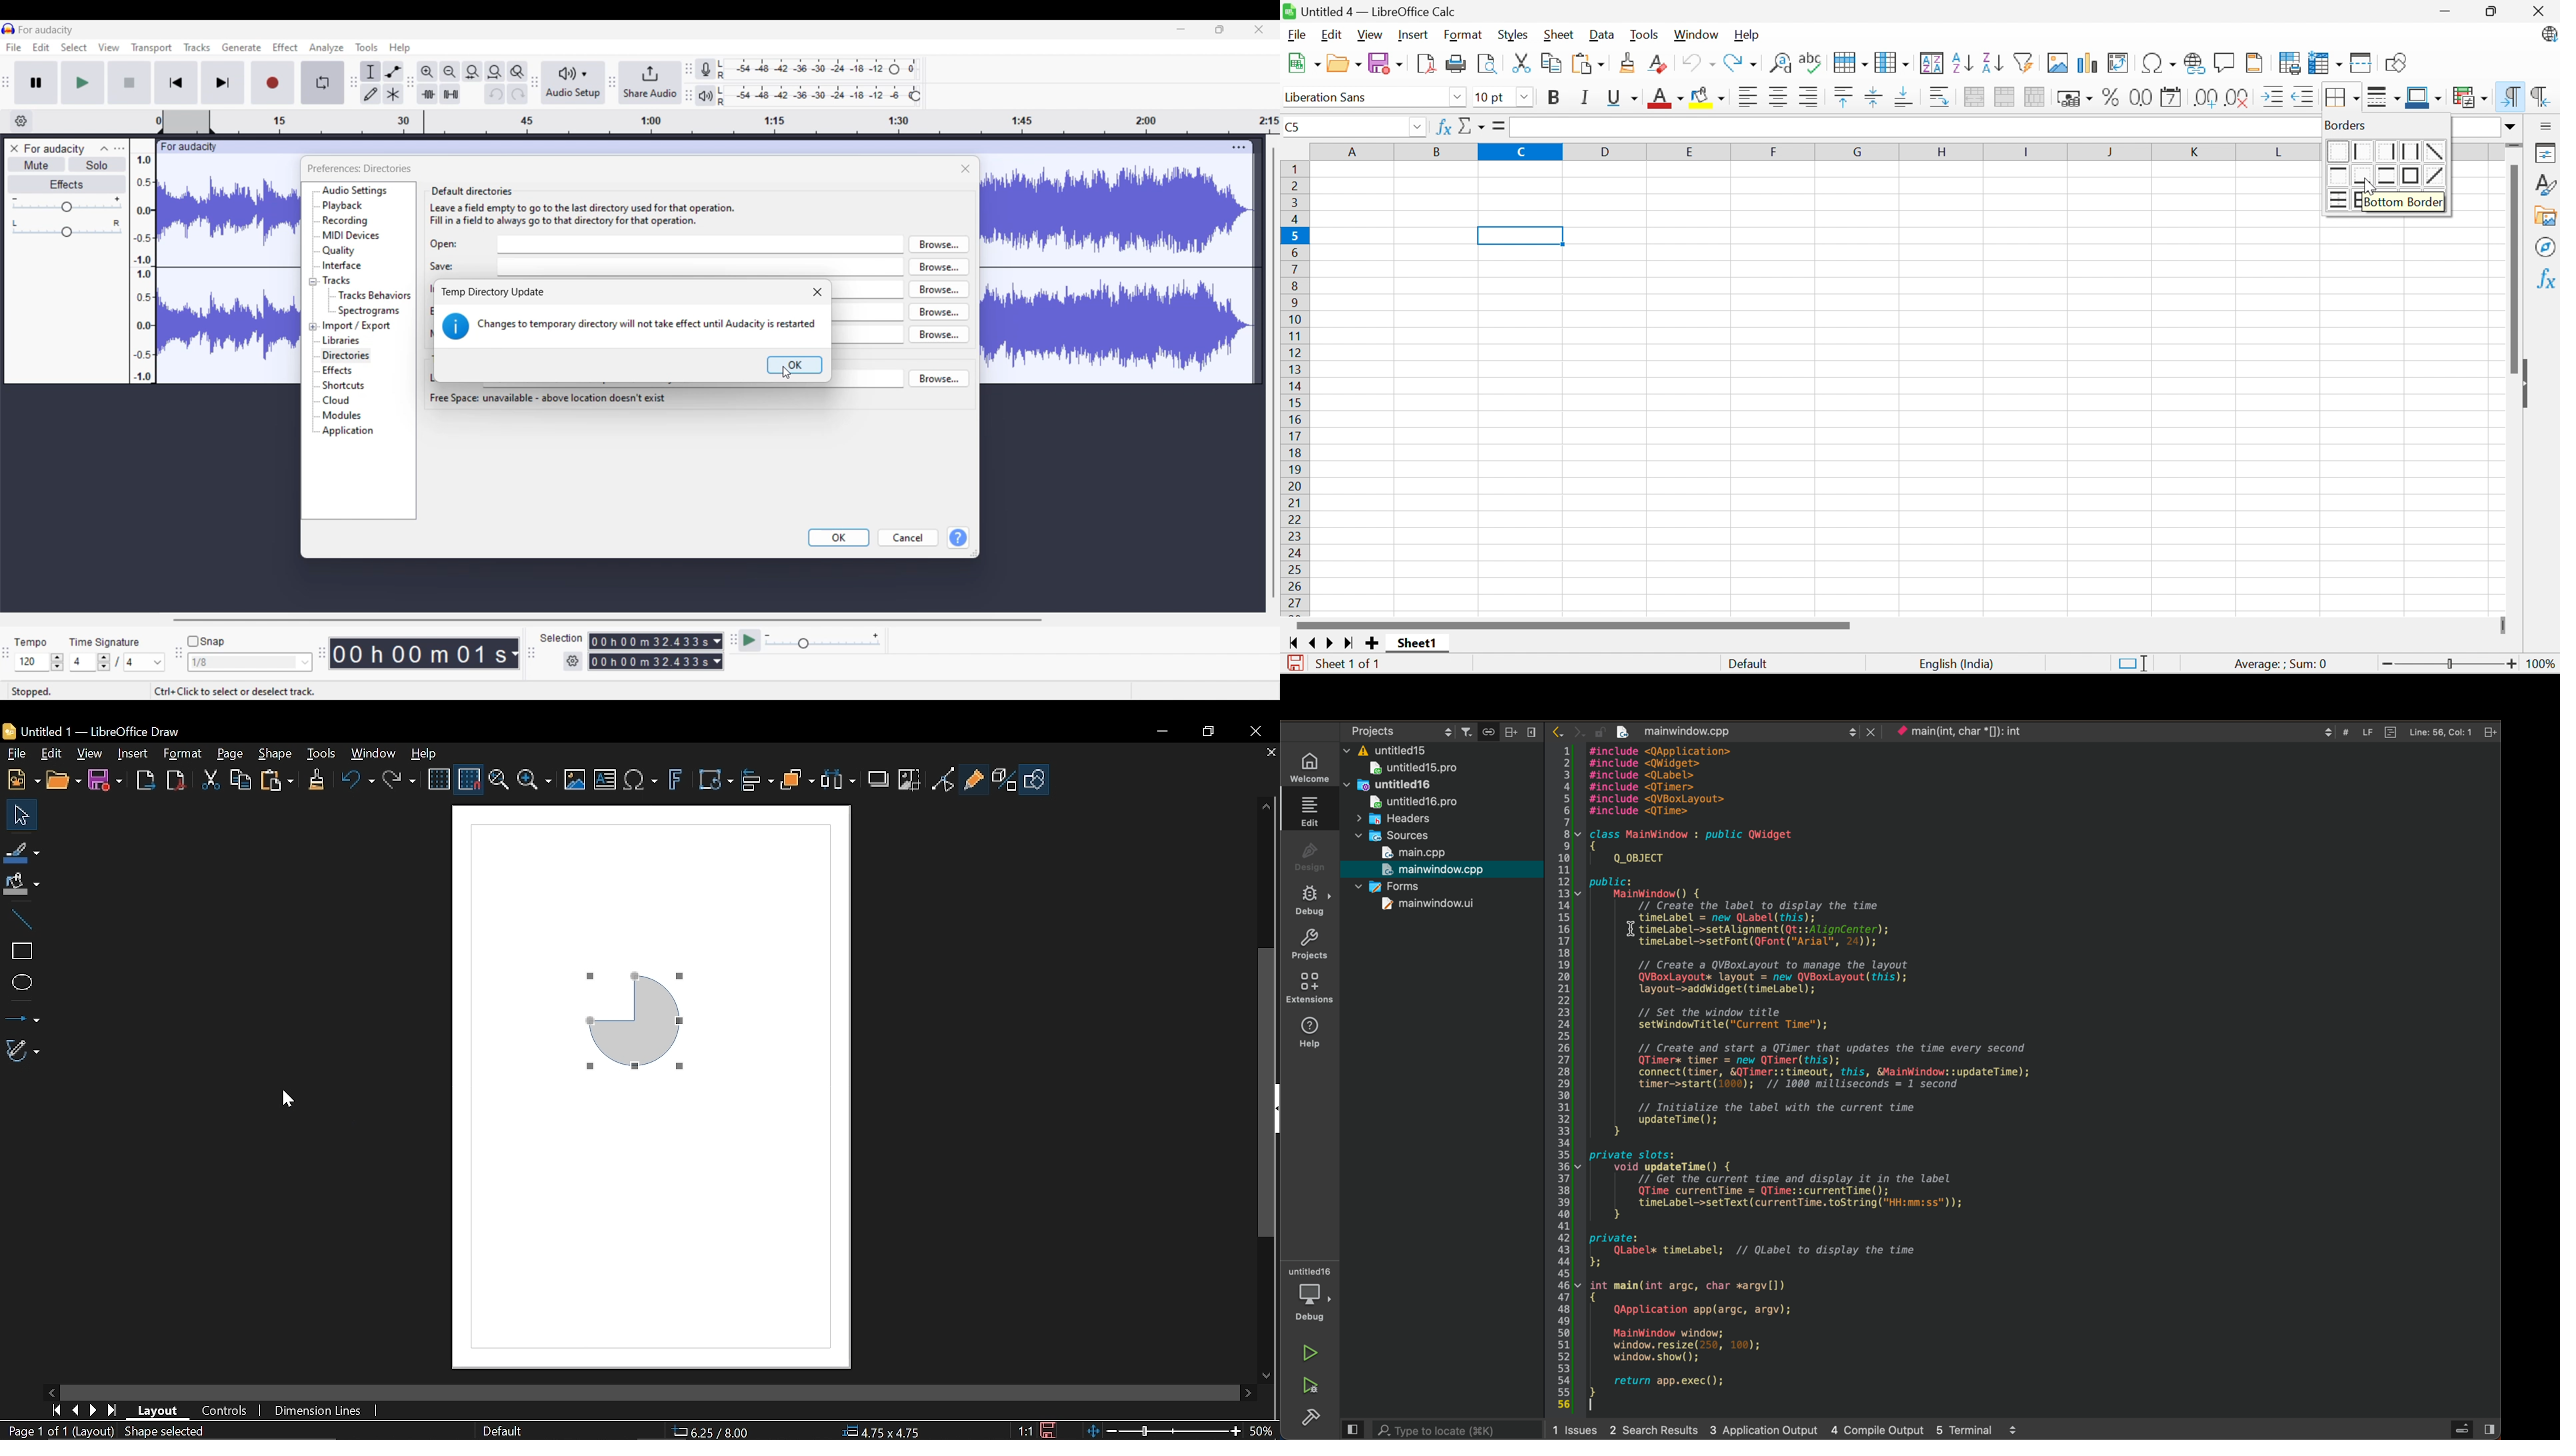  I want to click on Format as currency, so click(2076, 98).